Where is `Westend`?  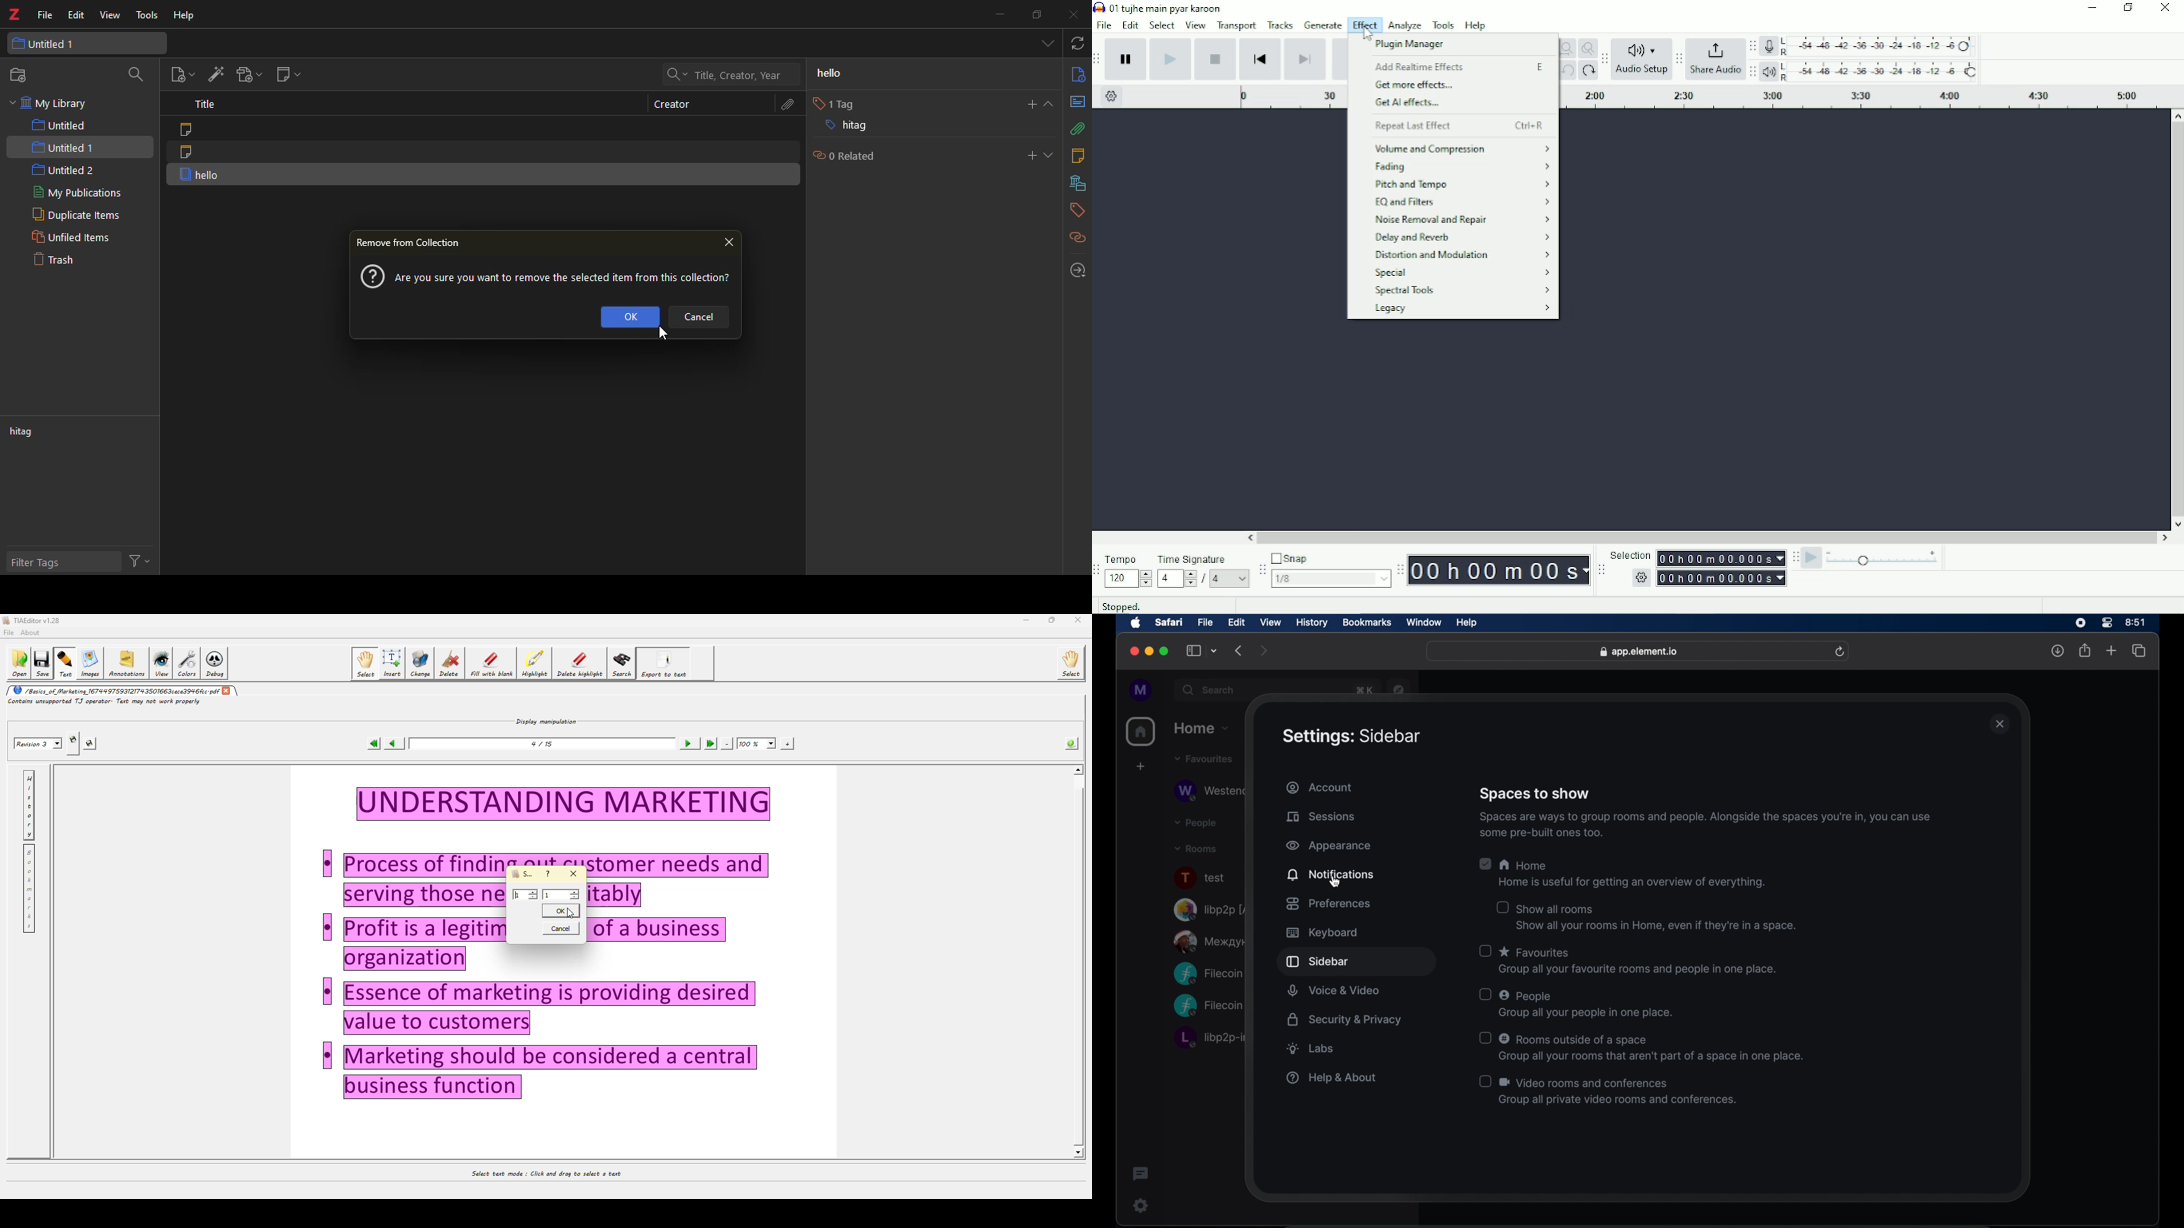 Westend is located at coordinates (1211, 790).